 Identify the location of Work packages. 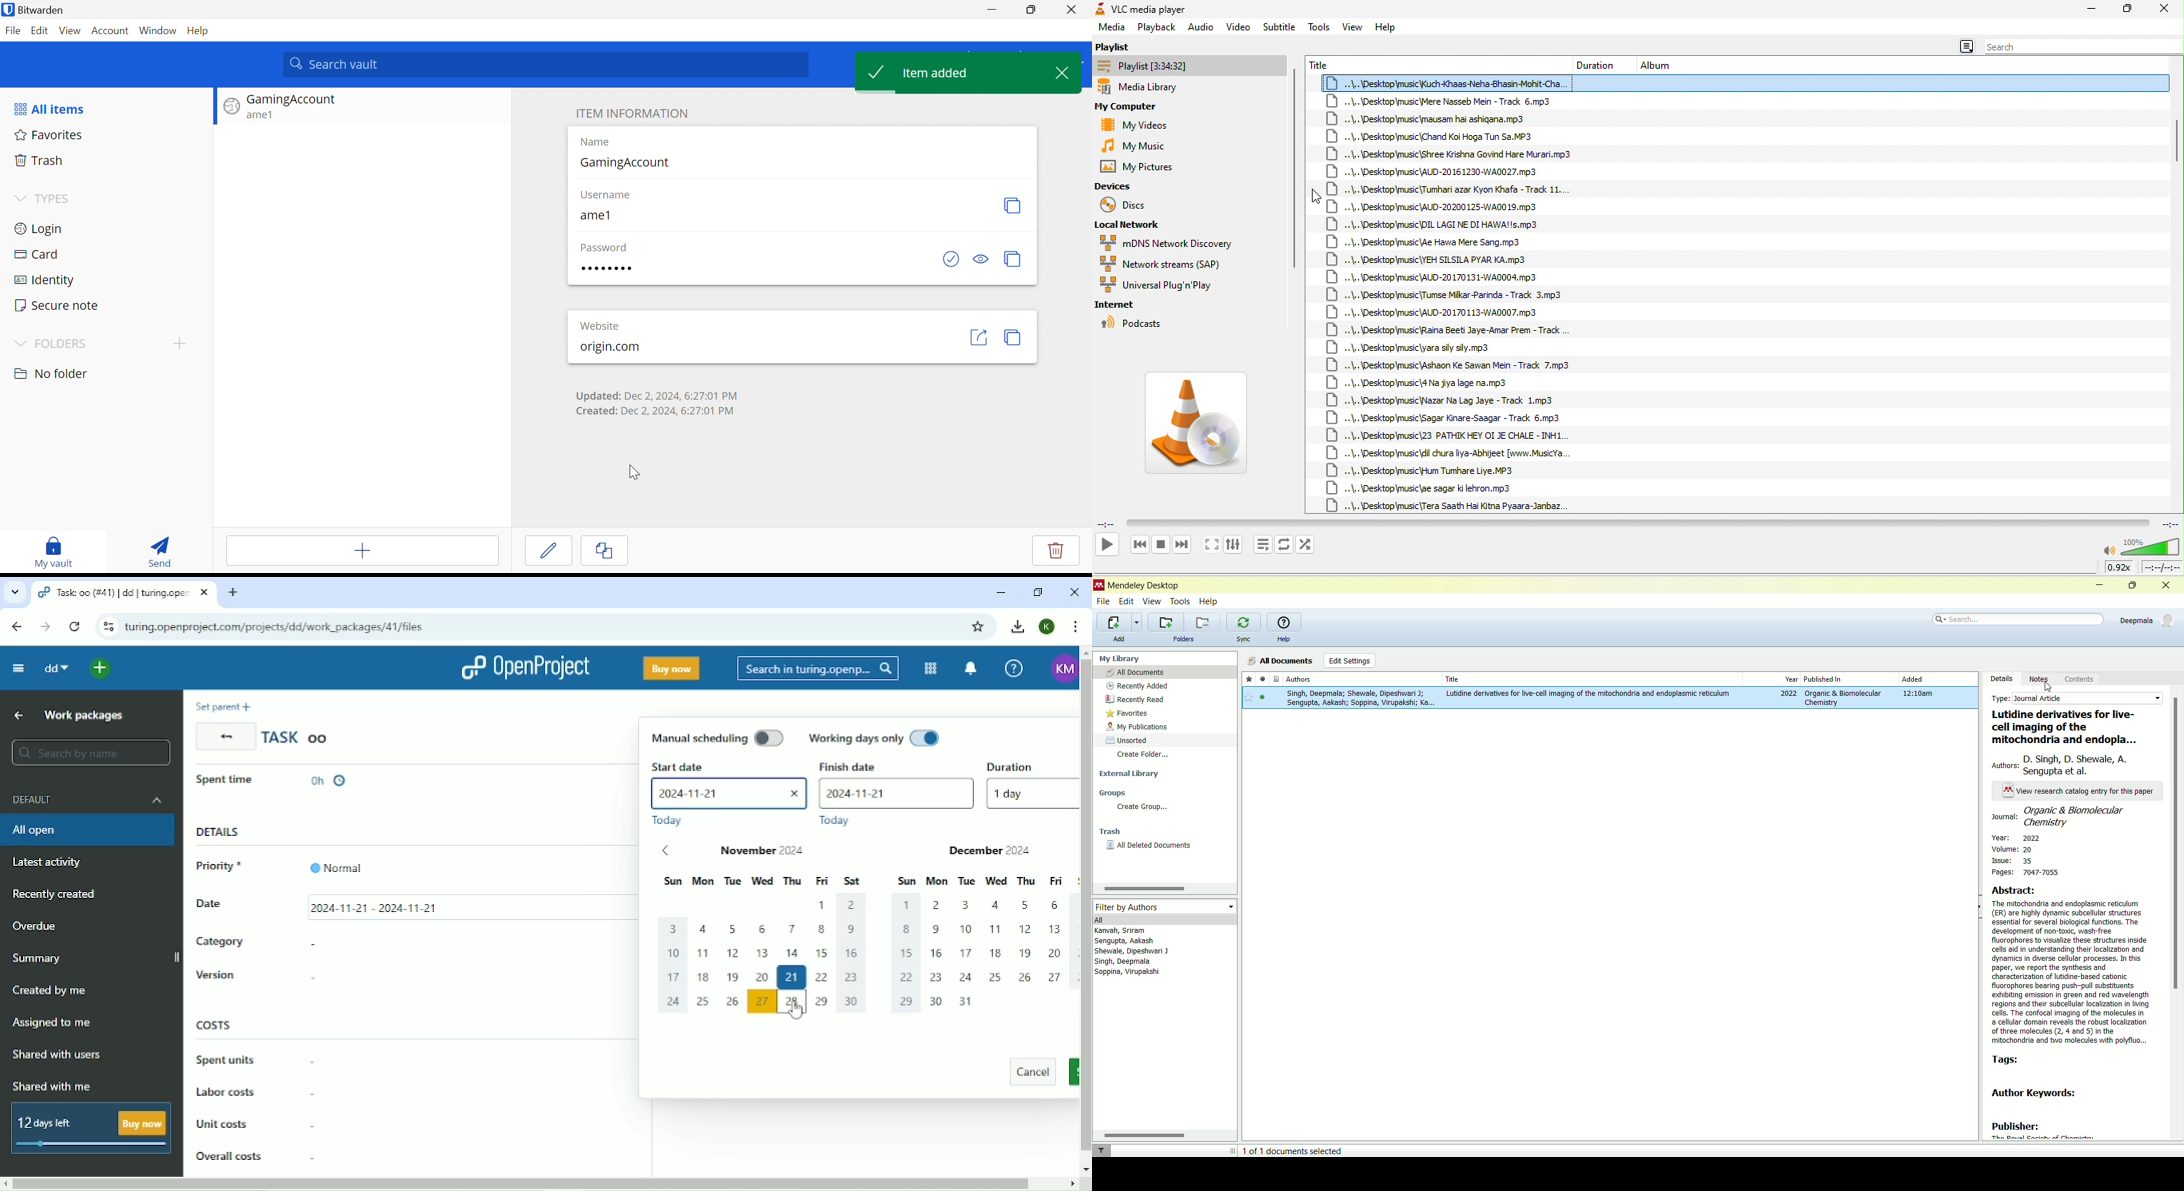
(82, 715).